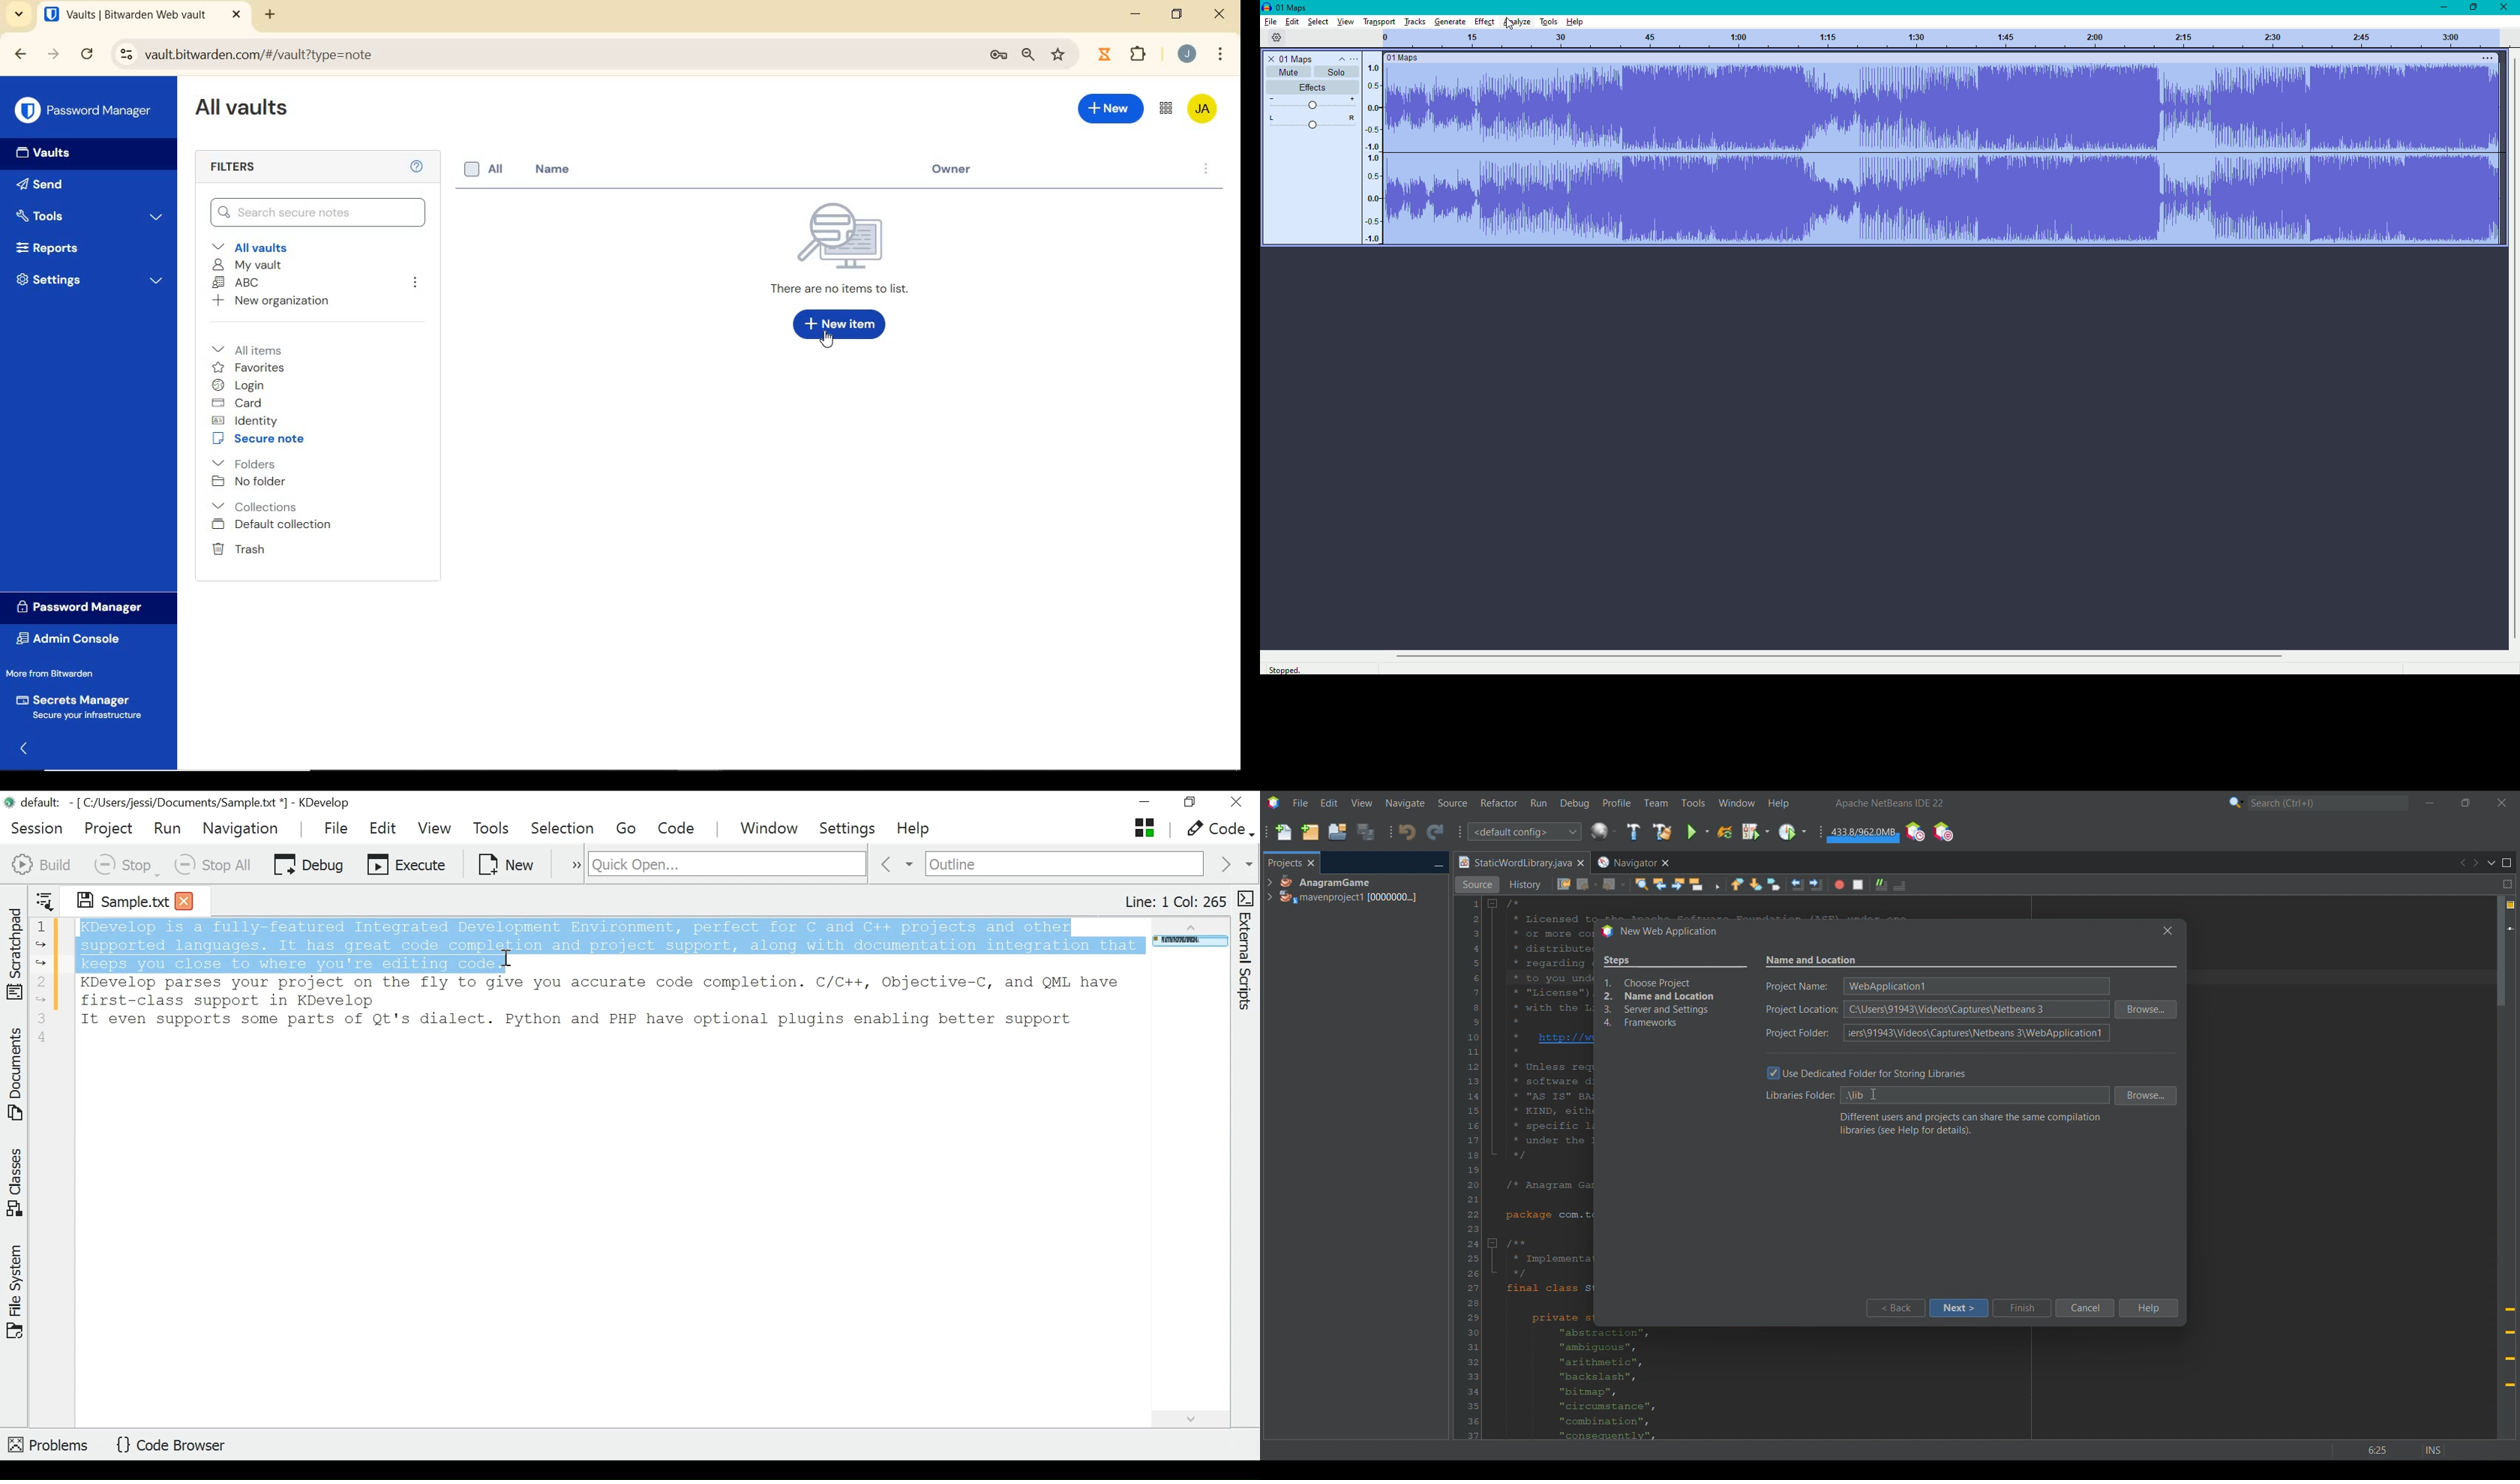 Image resolution: width=2520 pixels, height=1484 pixels. What do you see at coordinates (1675, 993) in the screenshot?
I see `Overview of process changed` at bounding box center [1675, 993].